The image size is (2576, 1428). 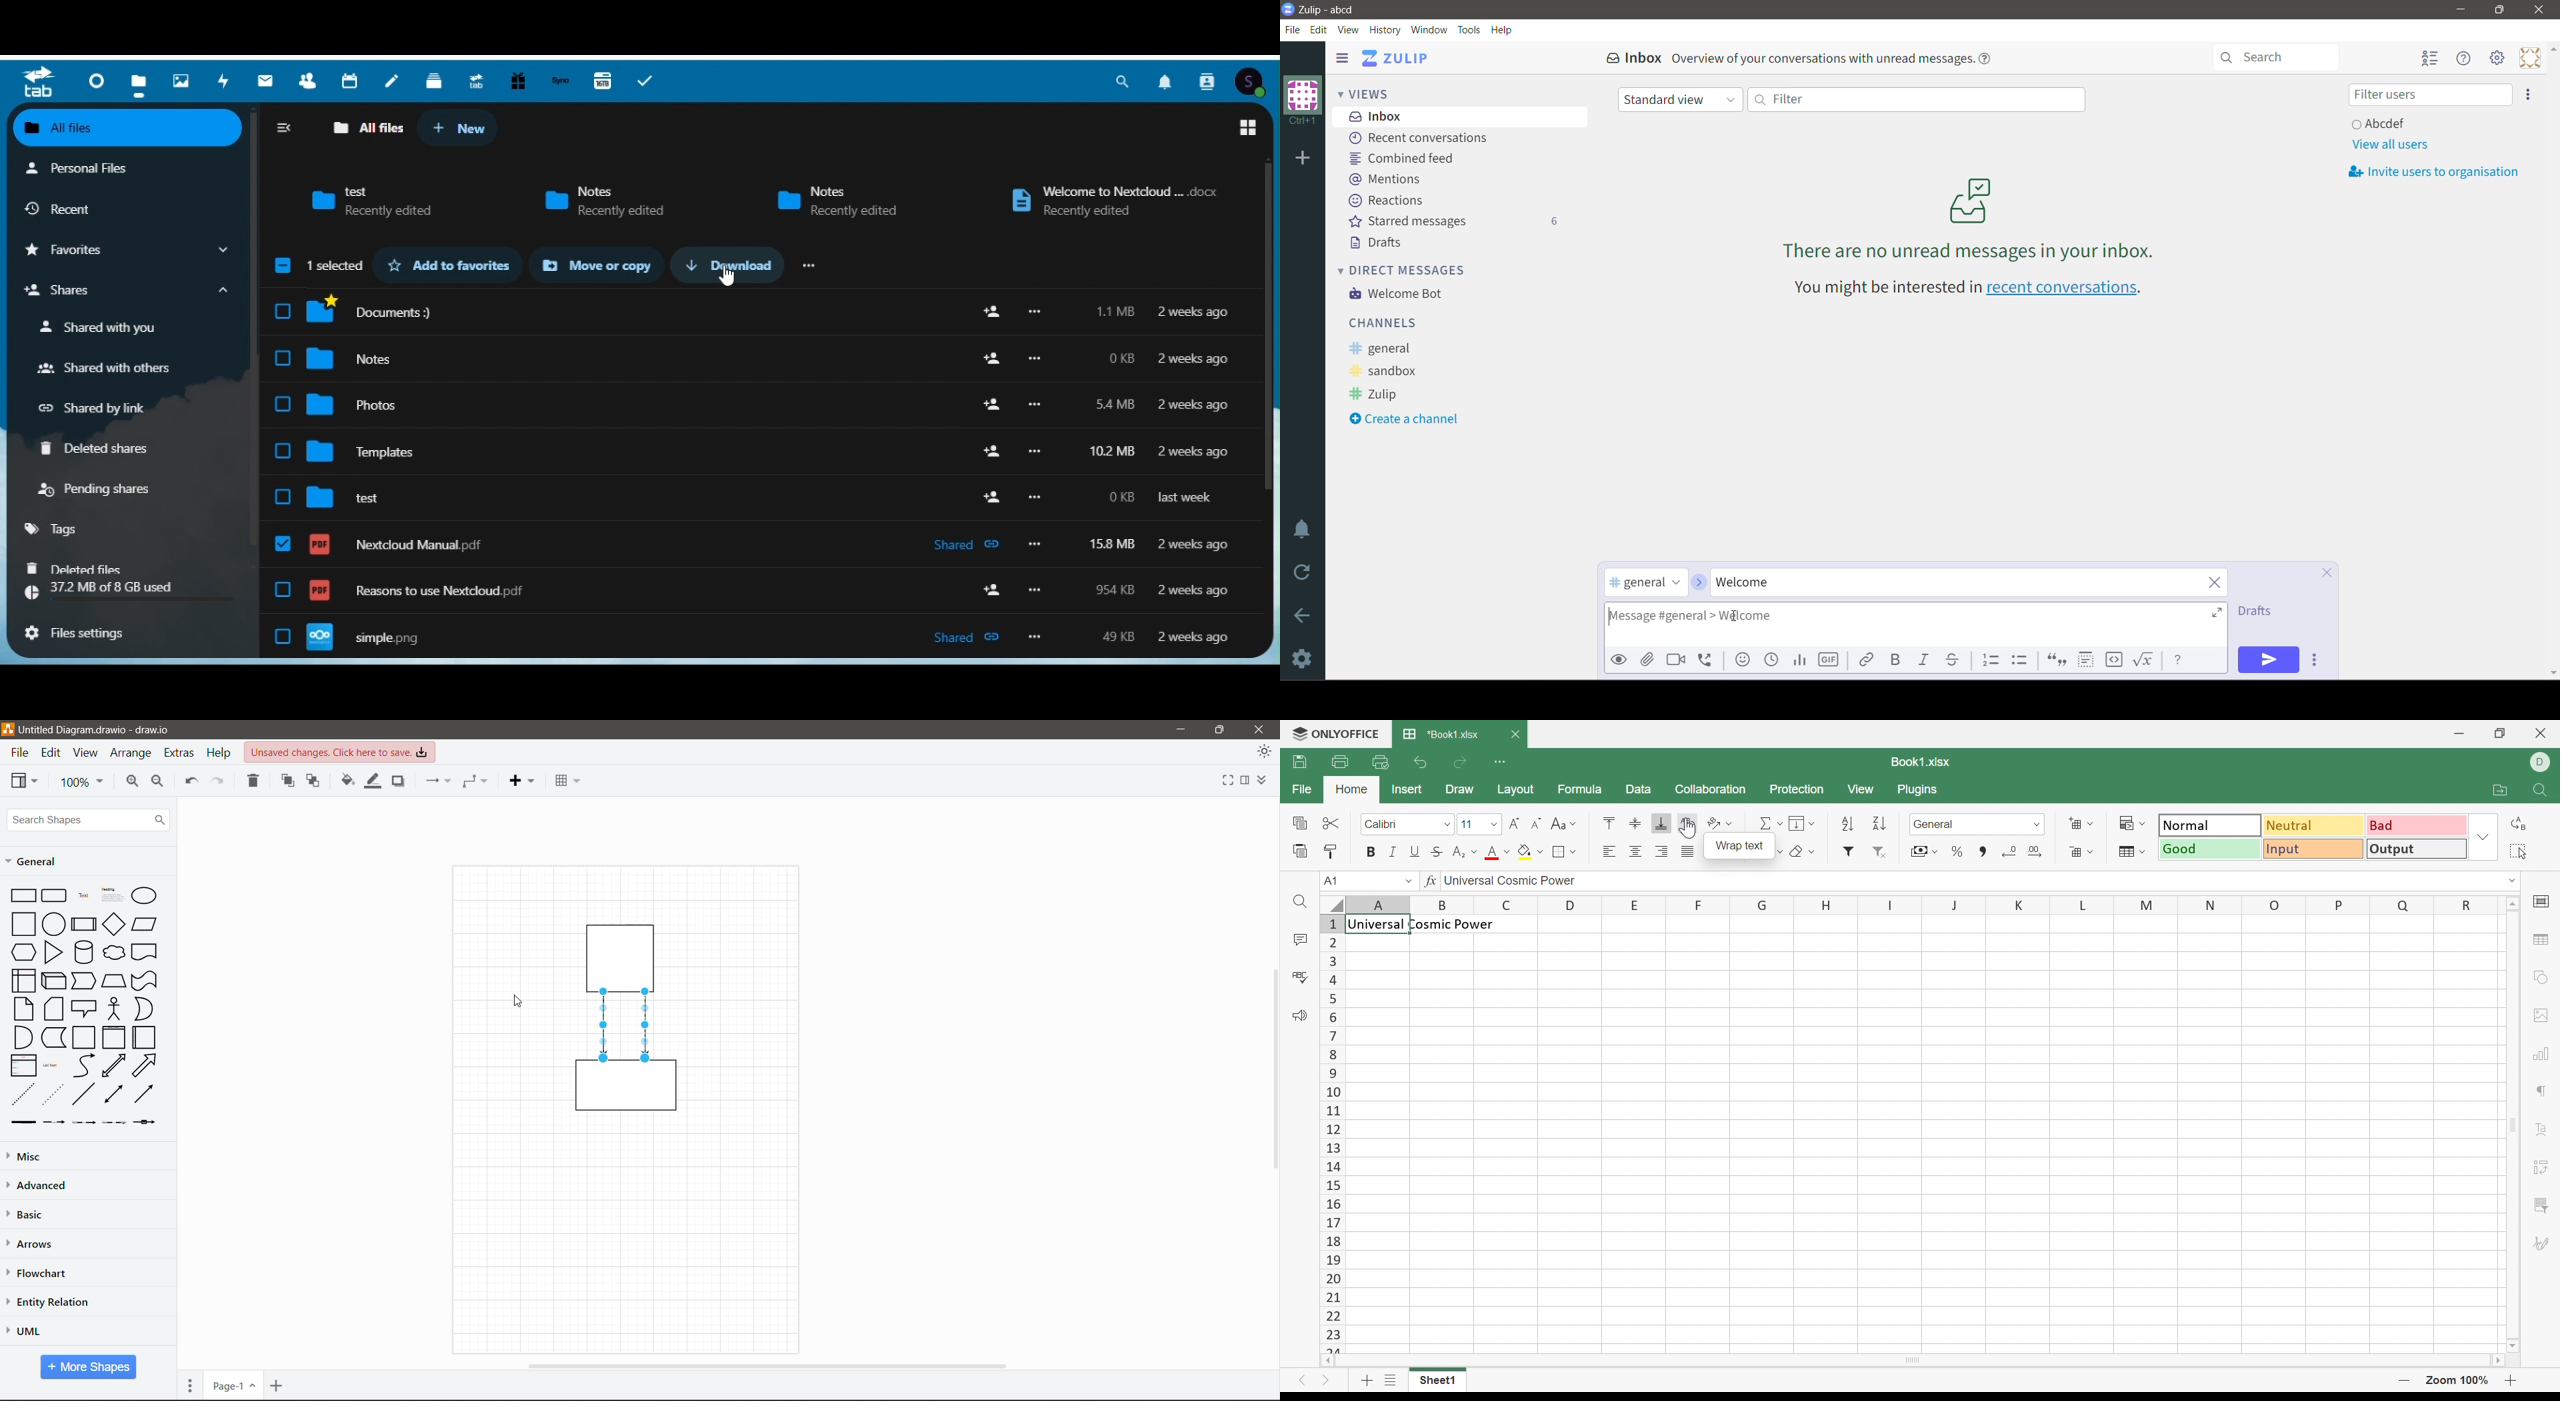 What do you see at coordinates (1303, 615) in the screenshot?
I see `Go Back` at bounding box center [1303, 615].